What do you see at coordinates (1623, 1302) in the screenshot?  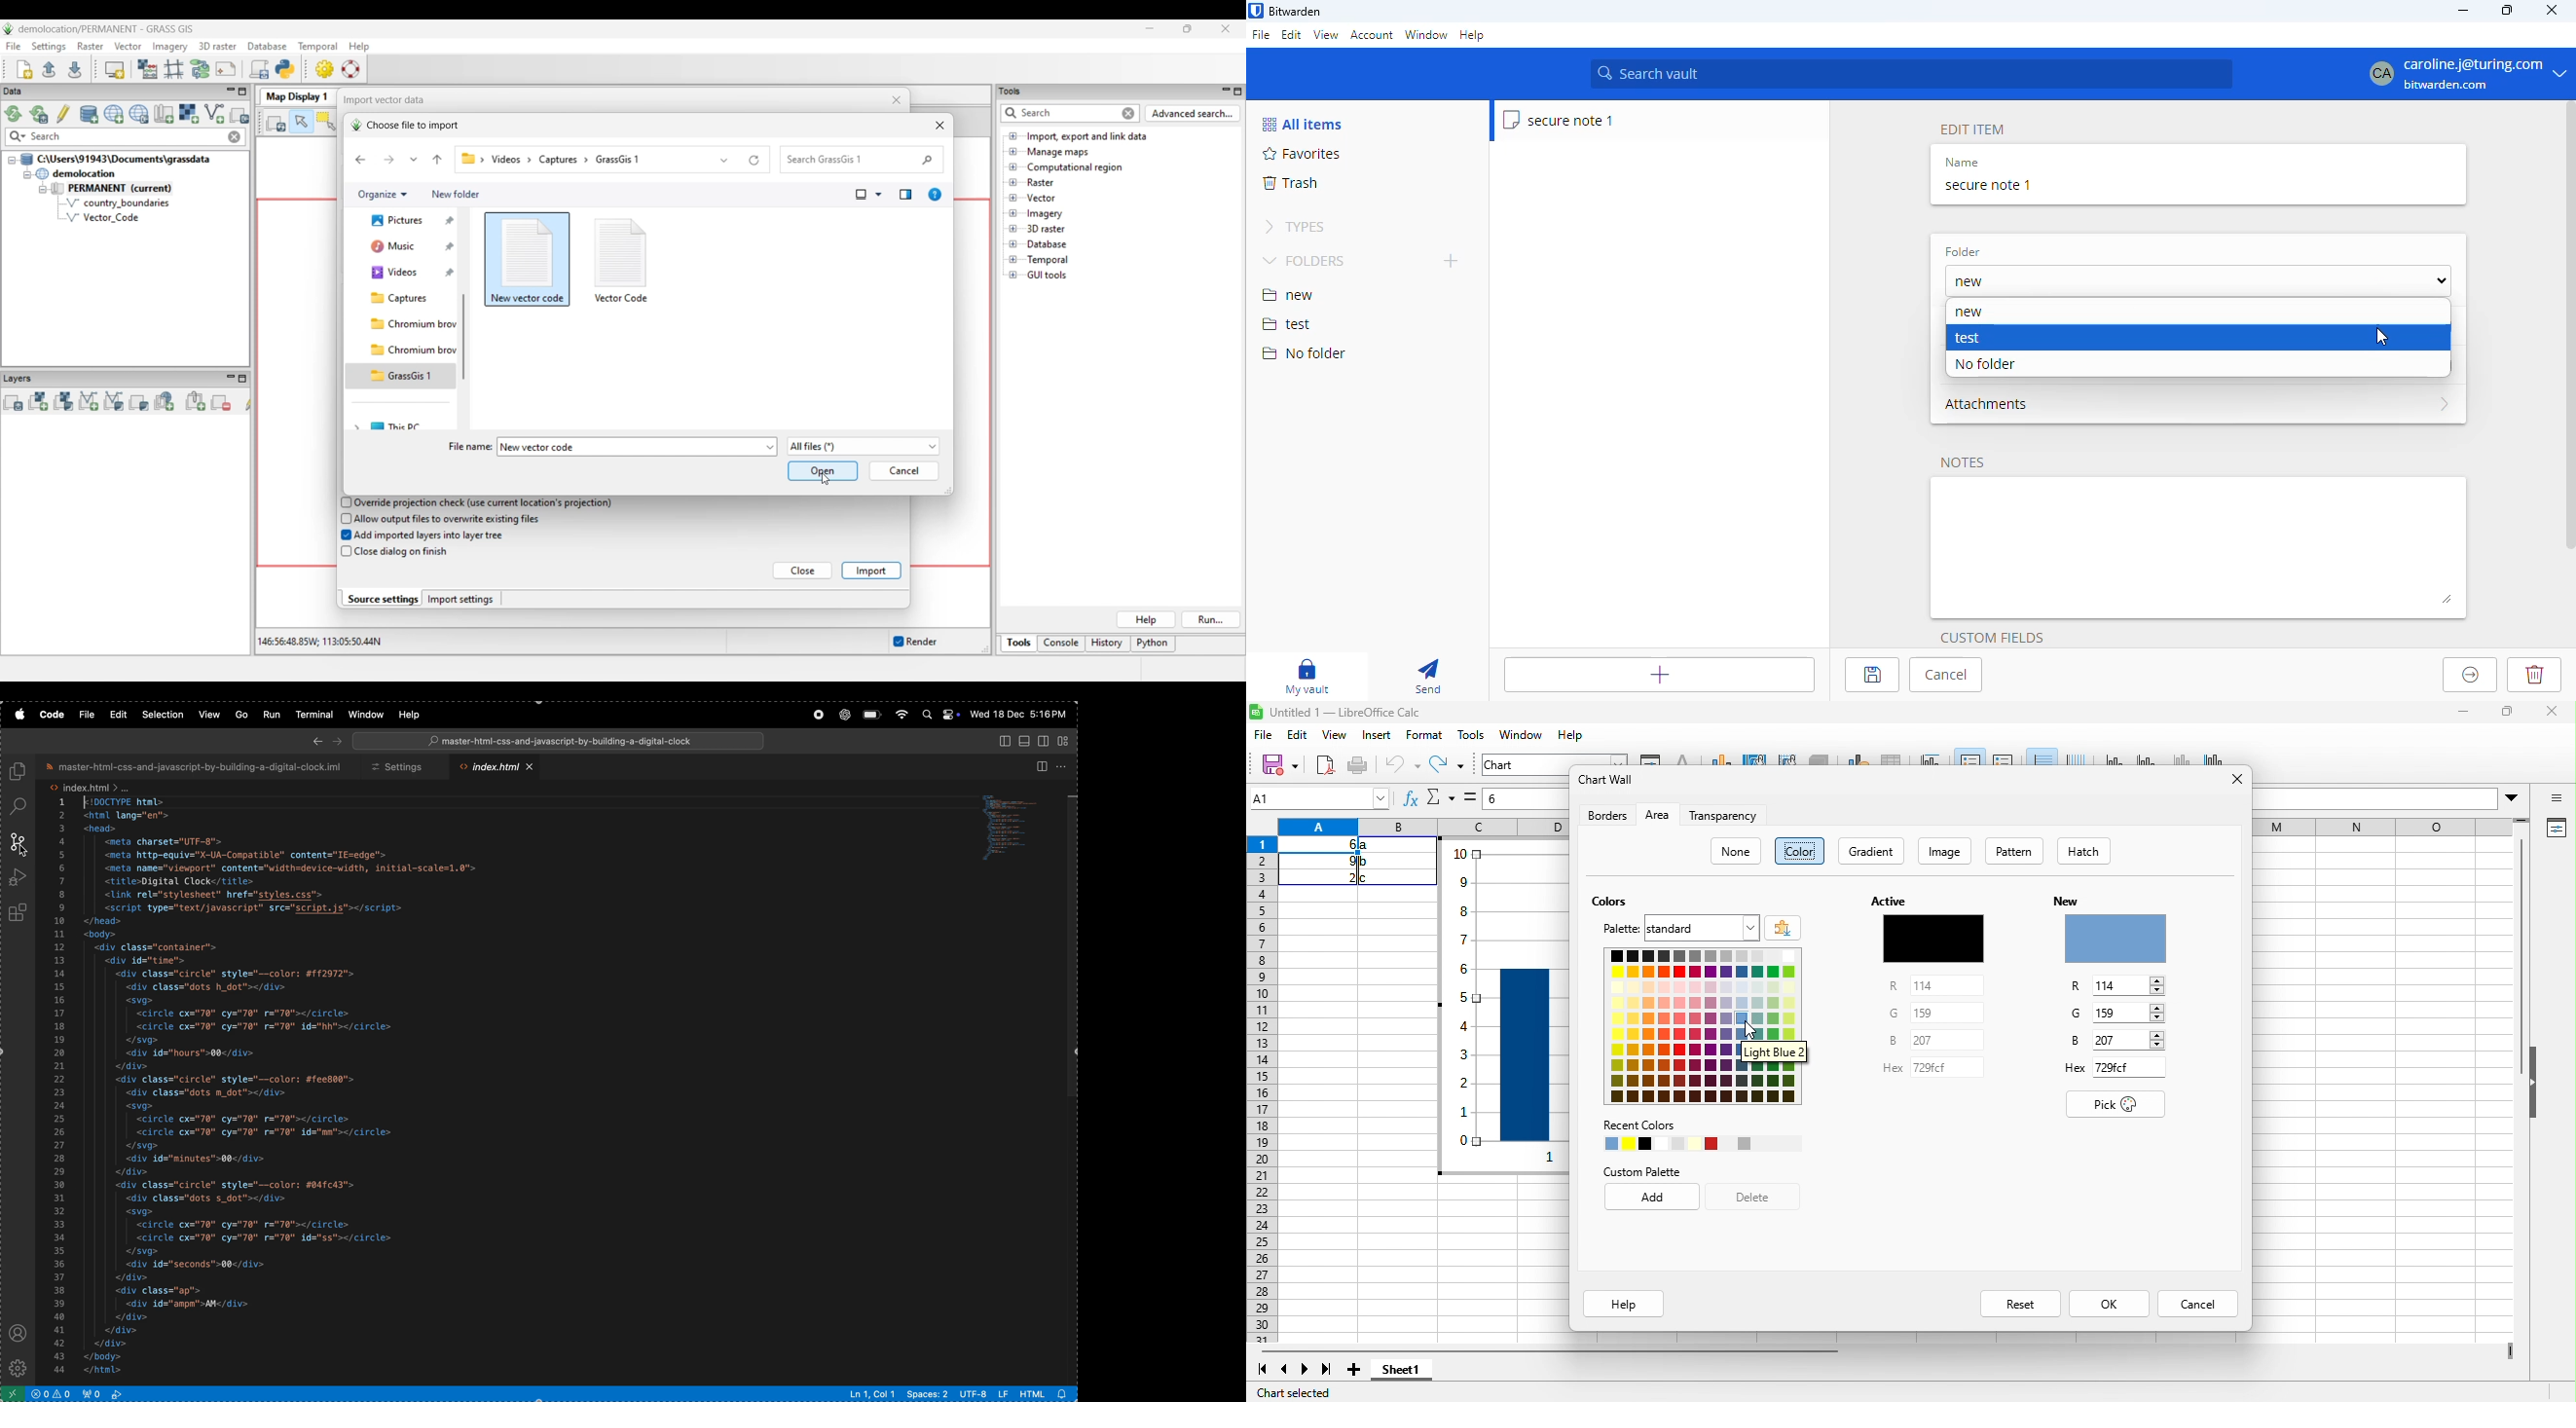 I see `help` at bounding box center [1623, 1302].